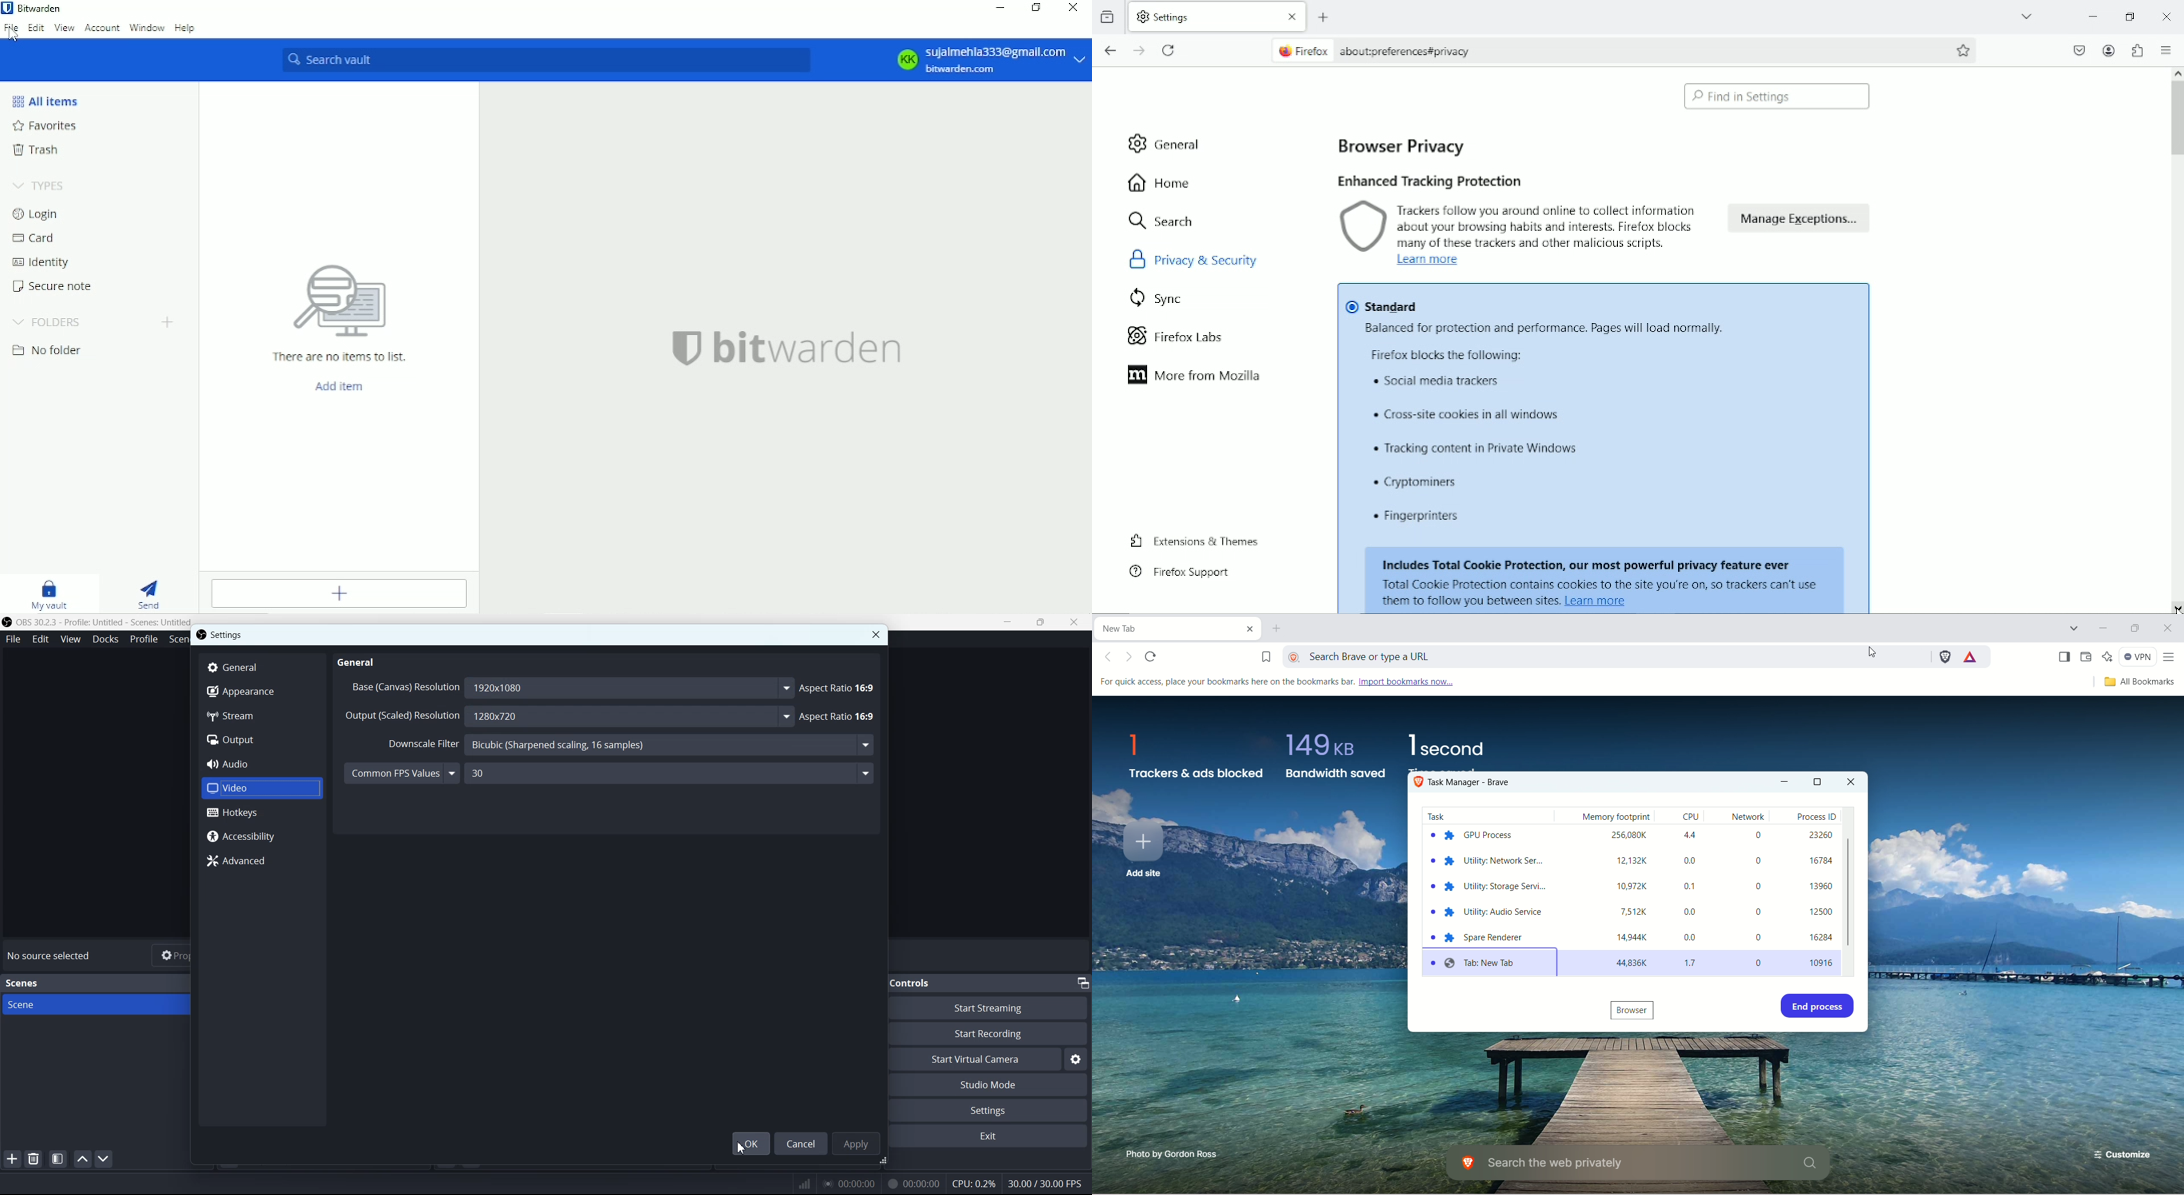 Image resolution: width=2184 pixels, height=1204 pixels. Describe the element at coordinates (1420, 517) in the screenshot. I see `text` at that location.